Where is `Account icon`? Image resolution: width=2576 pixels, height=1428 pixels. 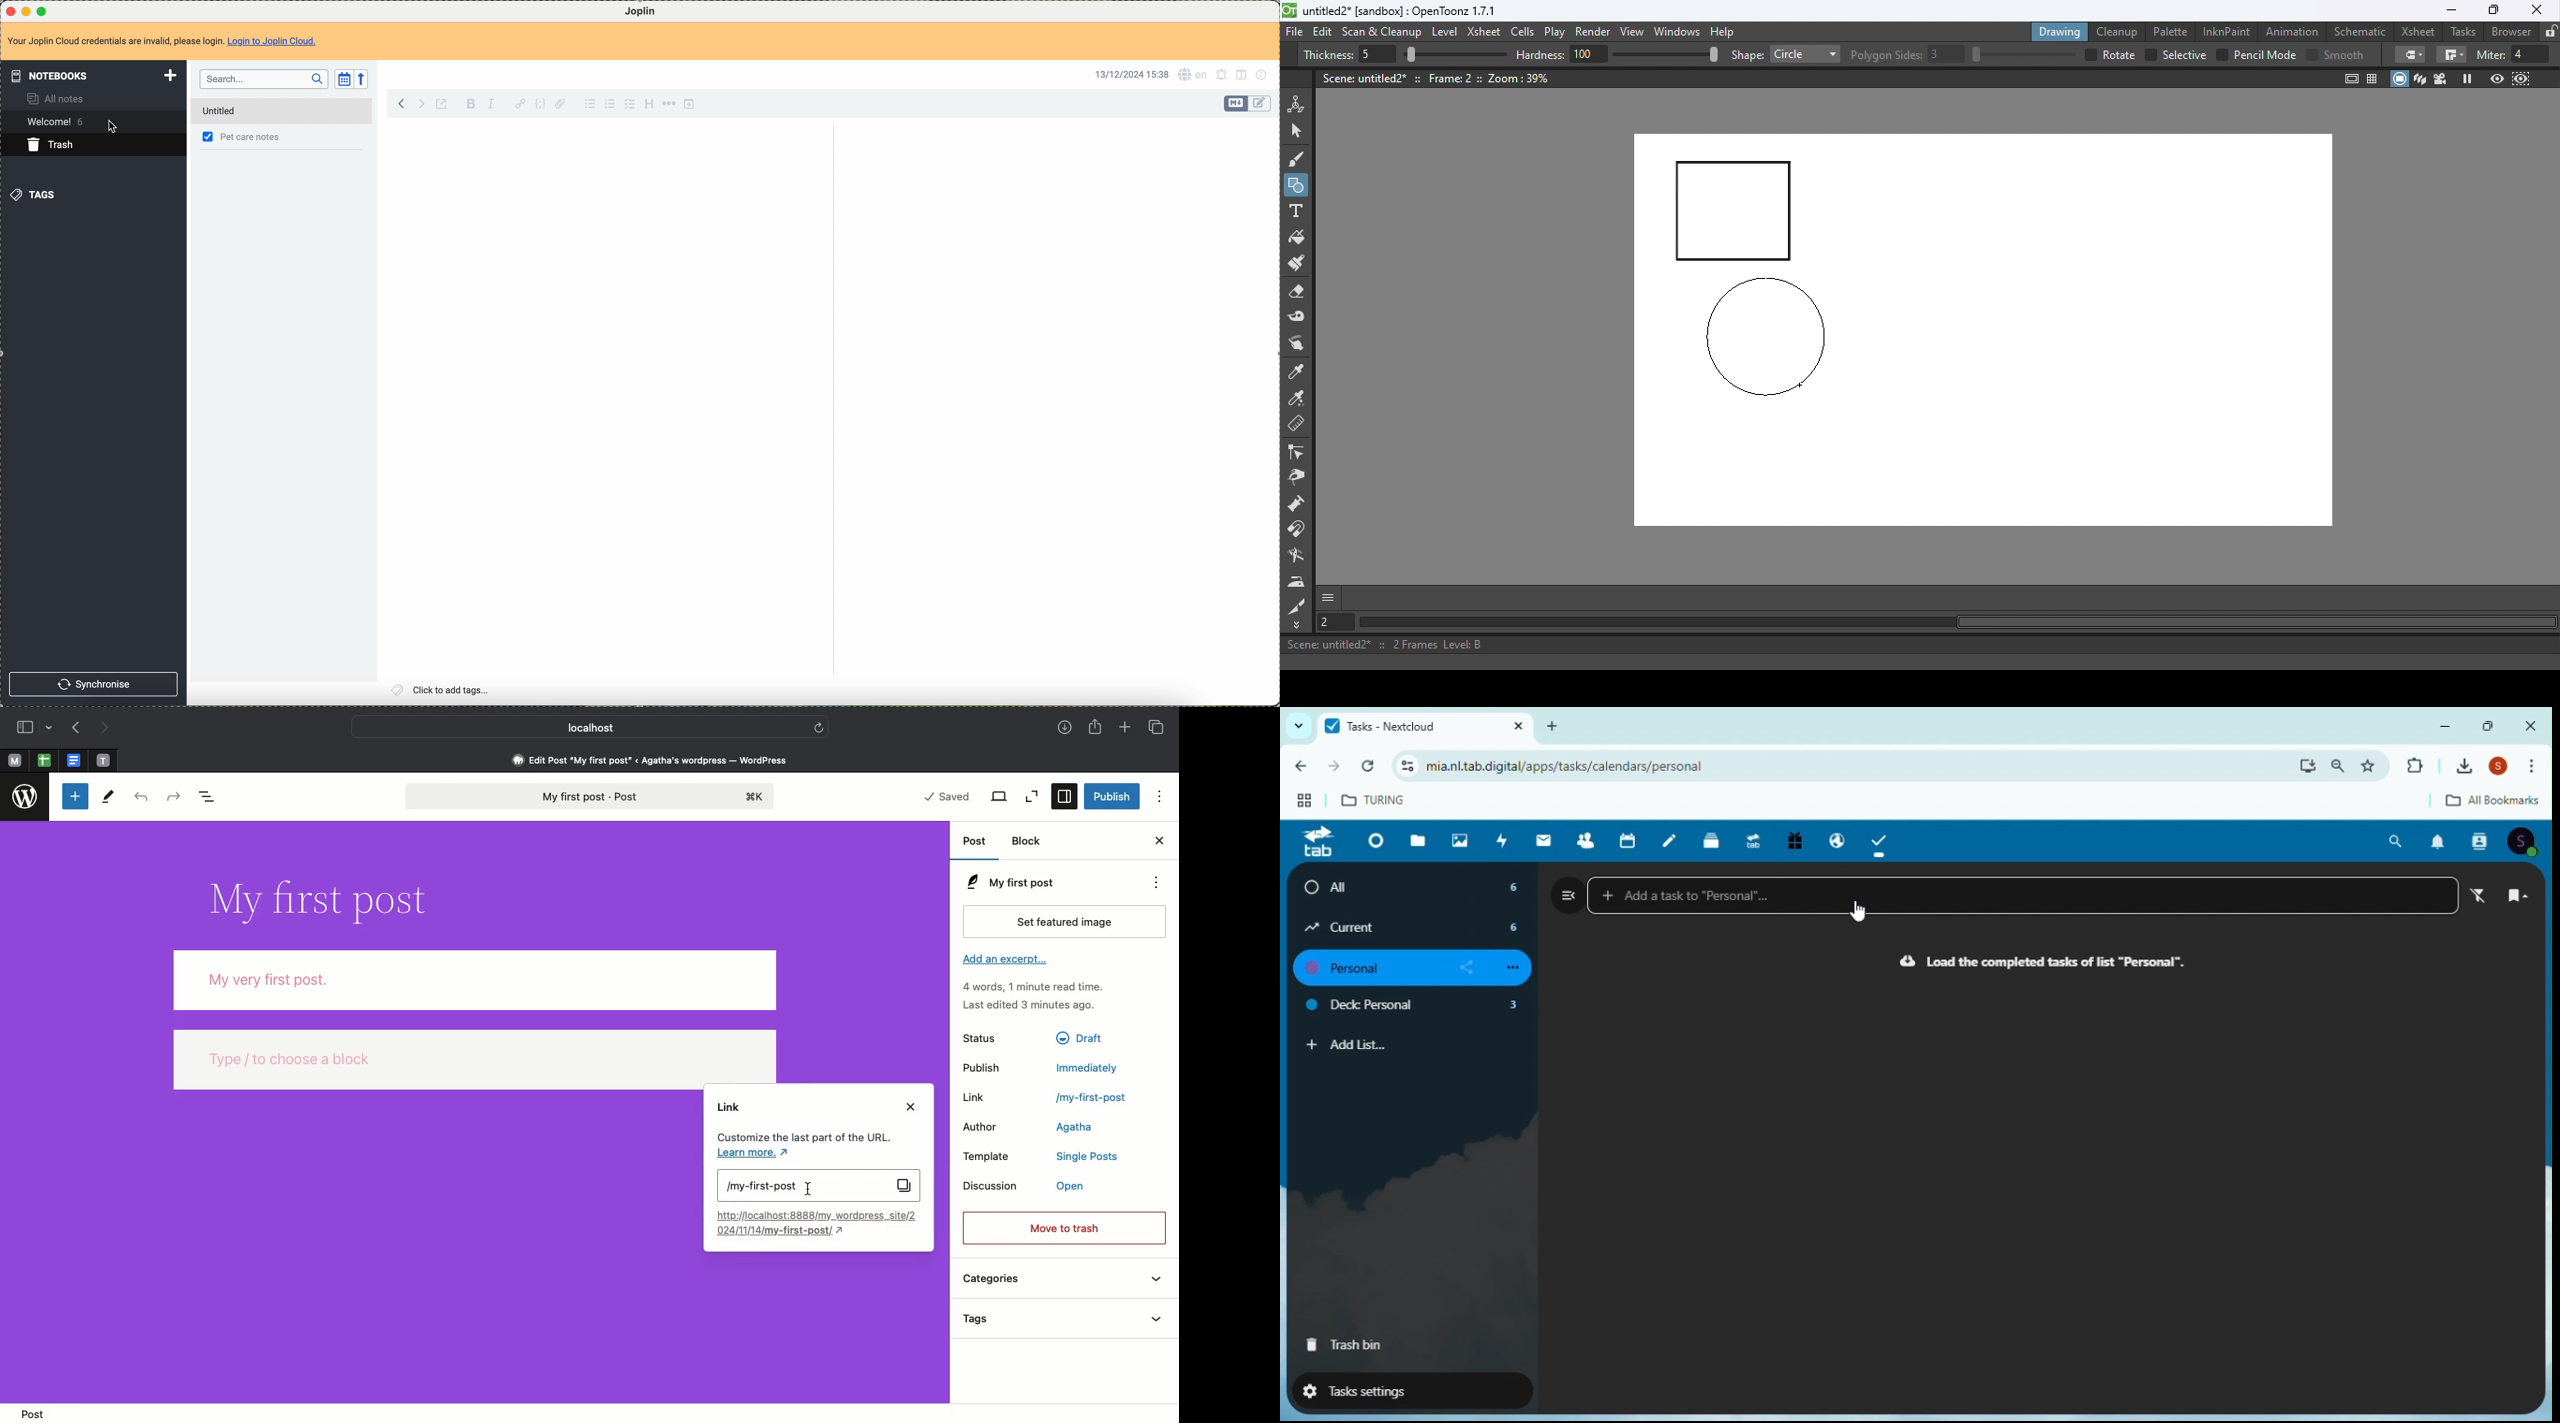 Account icon is located at coordinates (2527, 841).